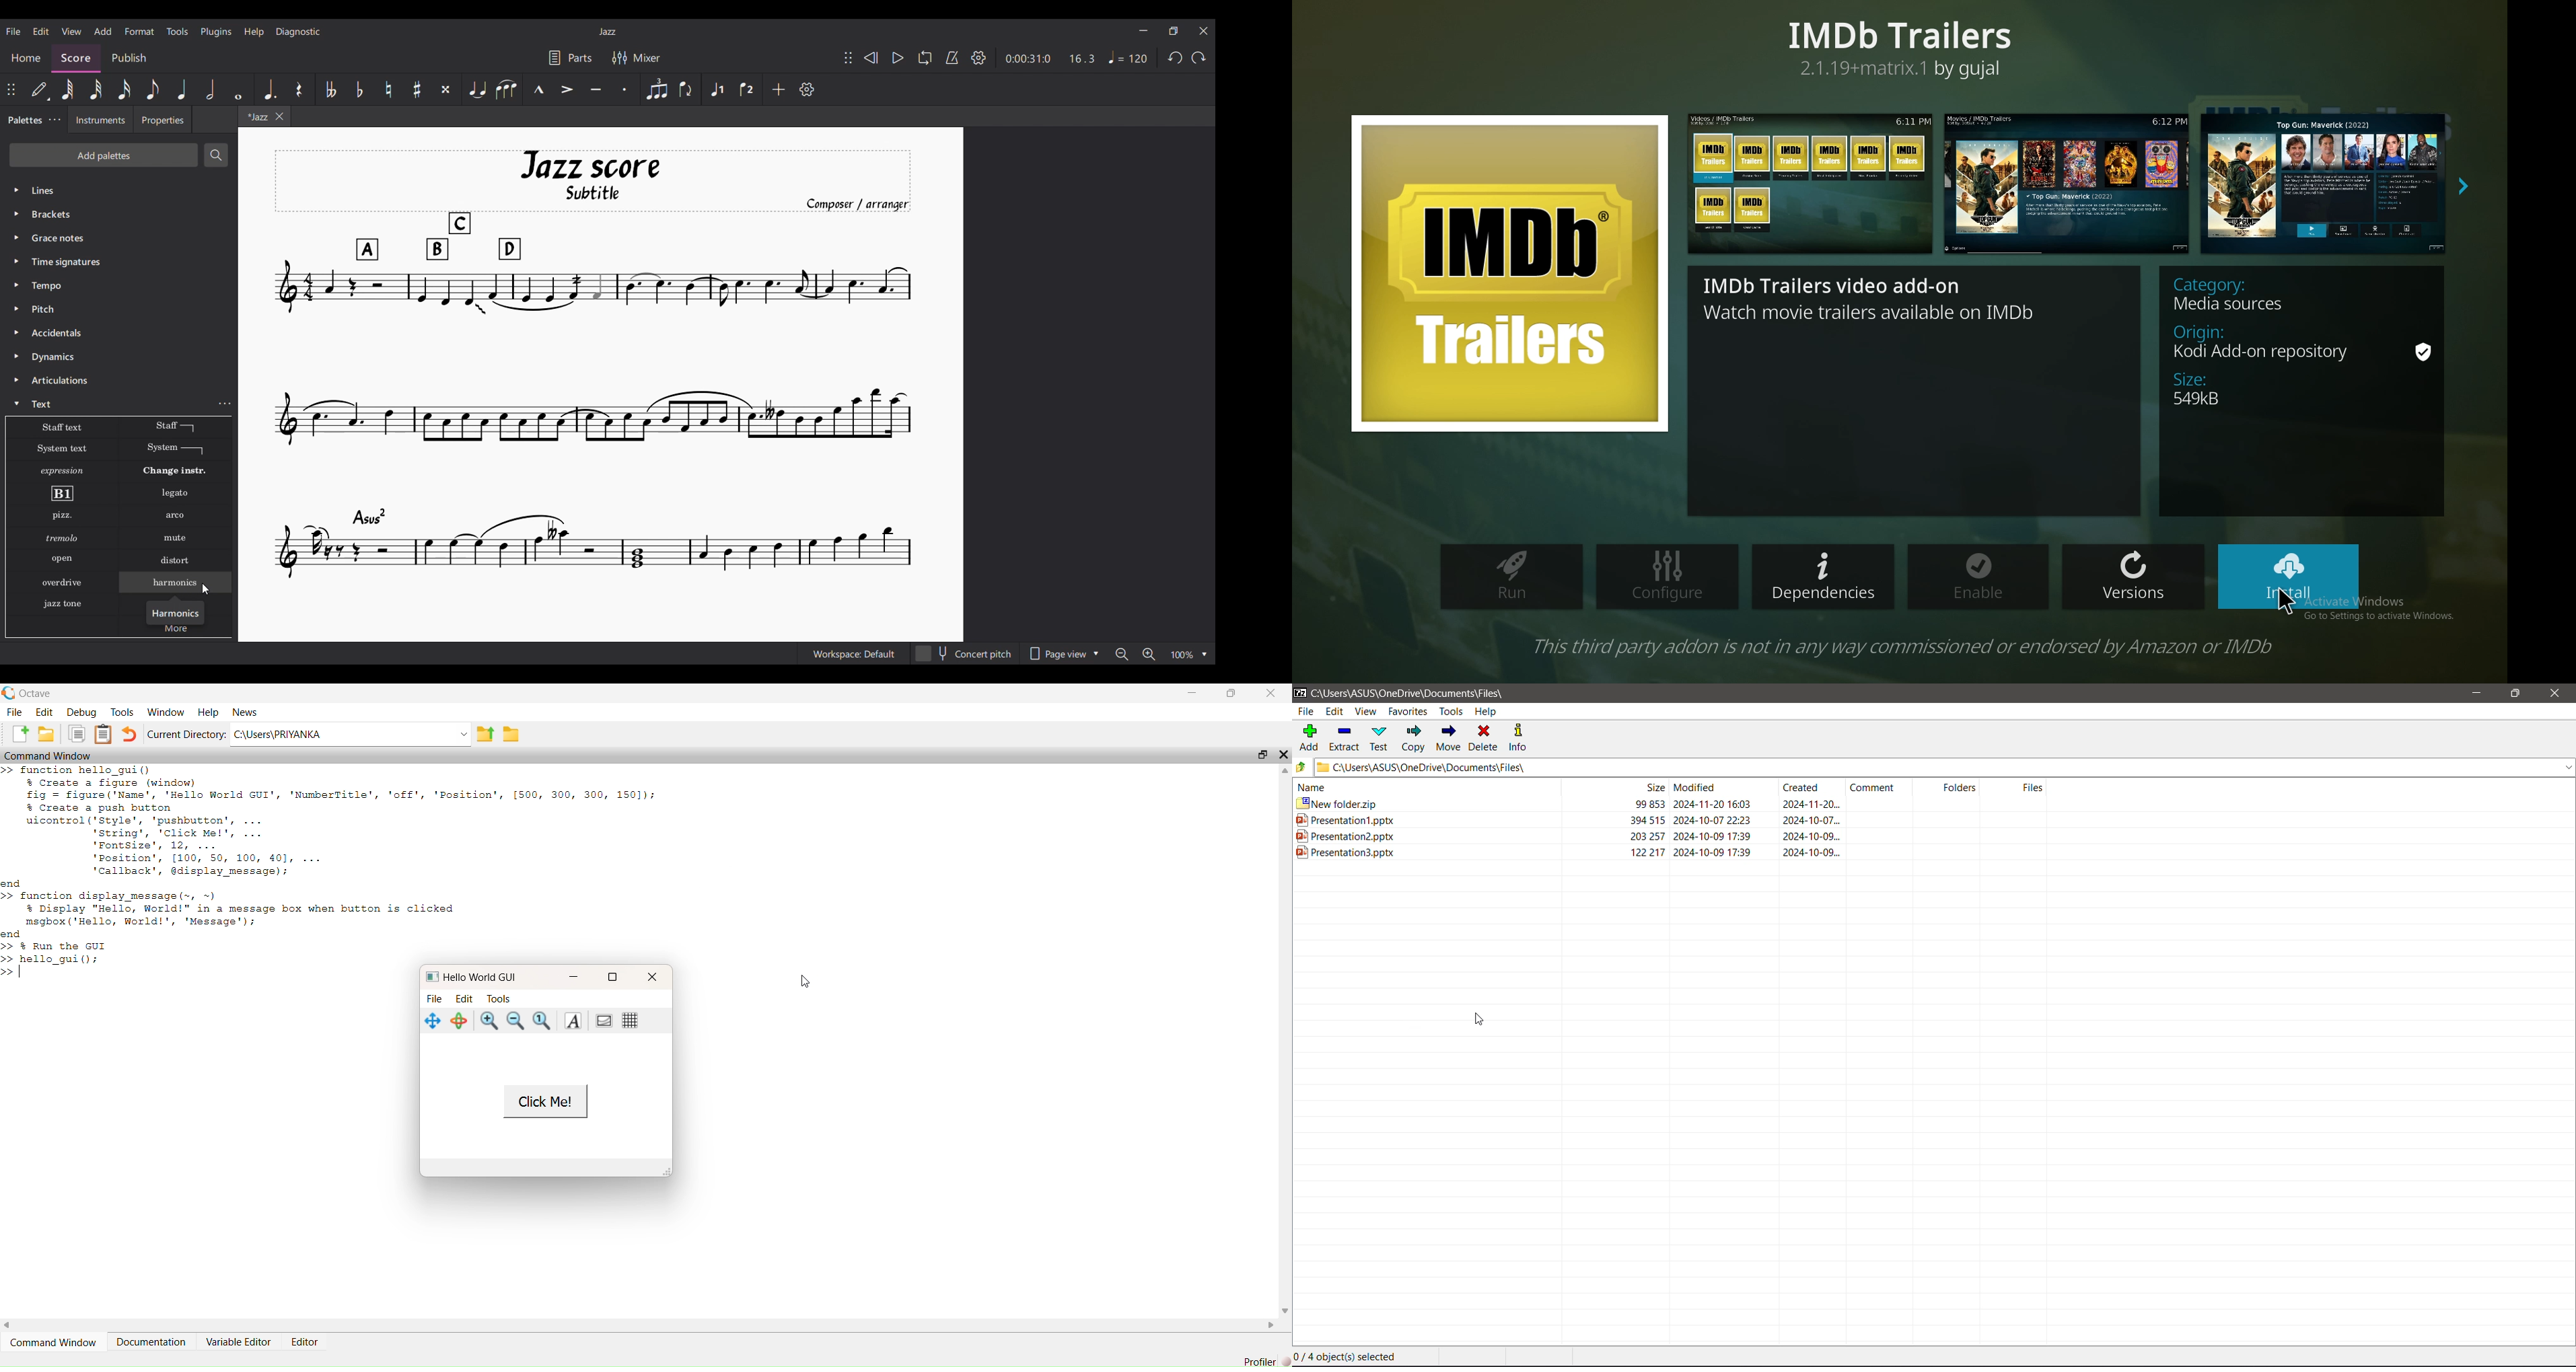 Image resolution: width=2576 pixels, height=1372 pixels. I want to click on preview, so click(2067, 183).